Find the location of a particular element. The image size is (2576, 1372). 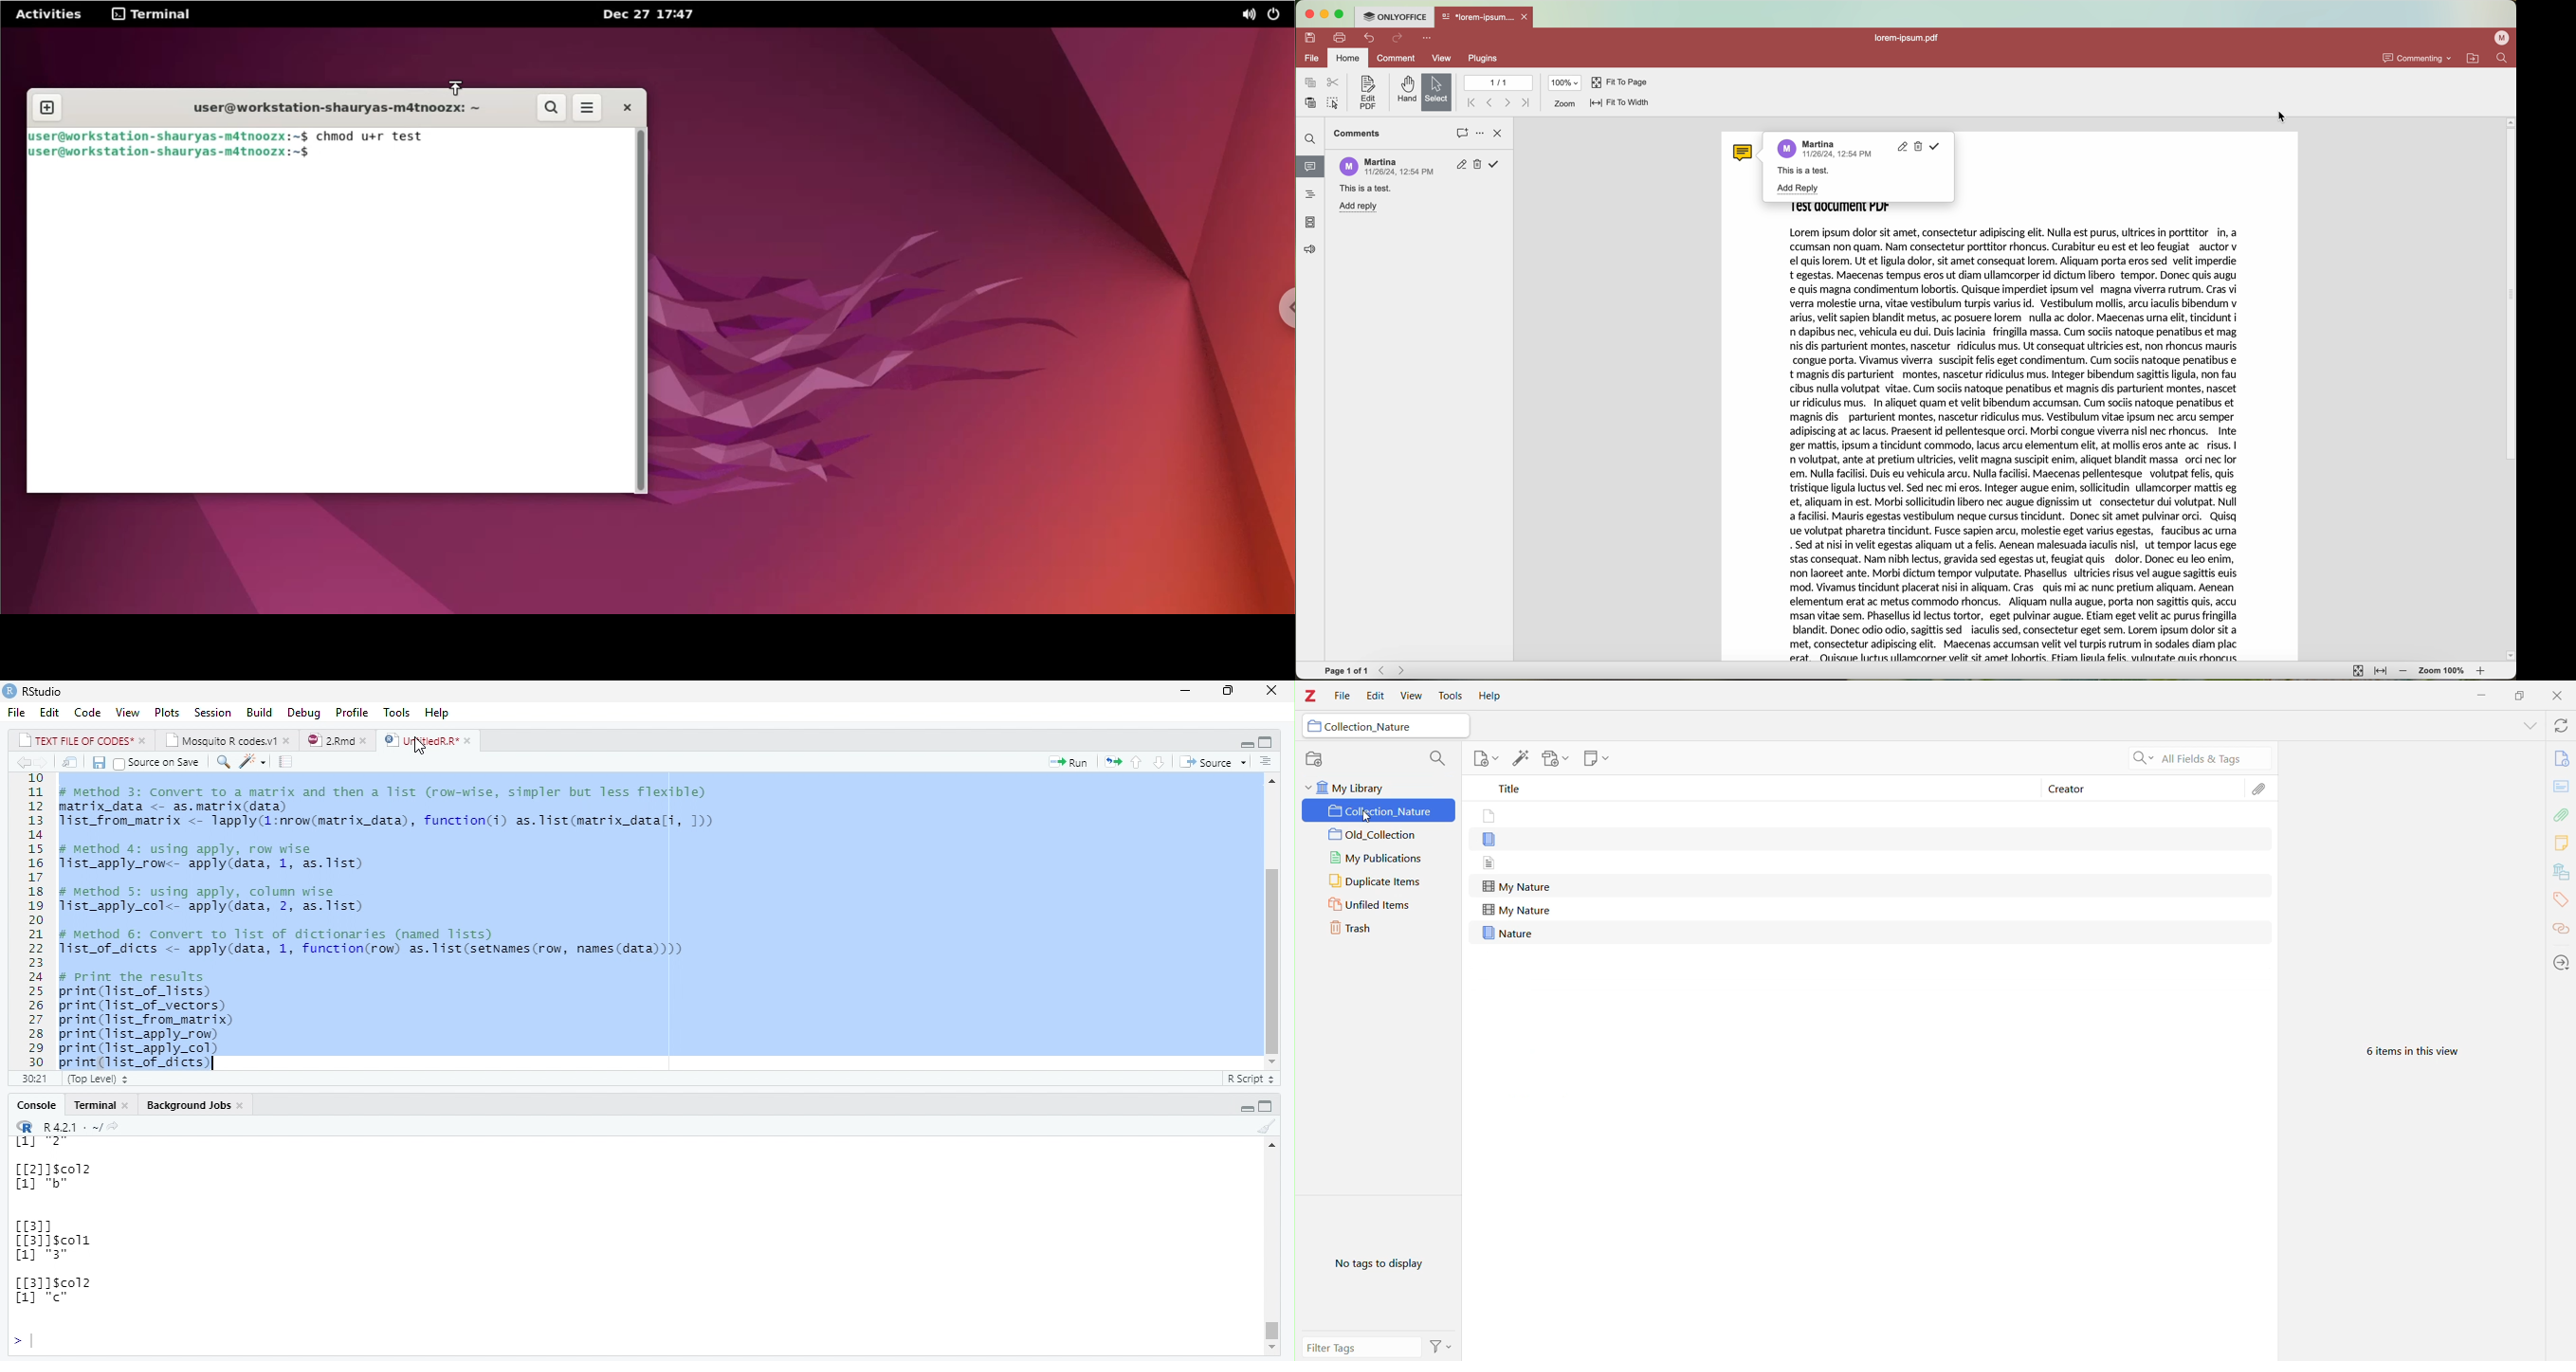

run the current line or selection is located at coordinates (1068, 762).